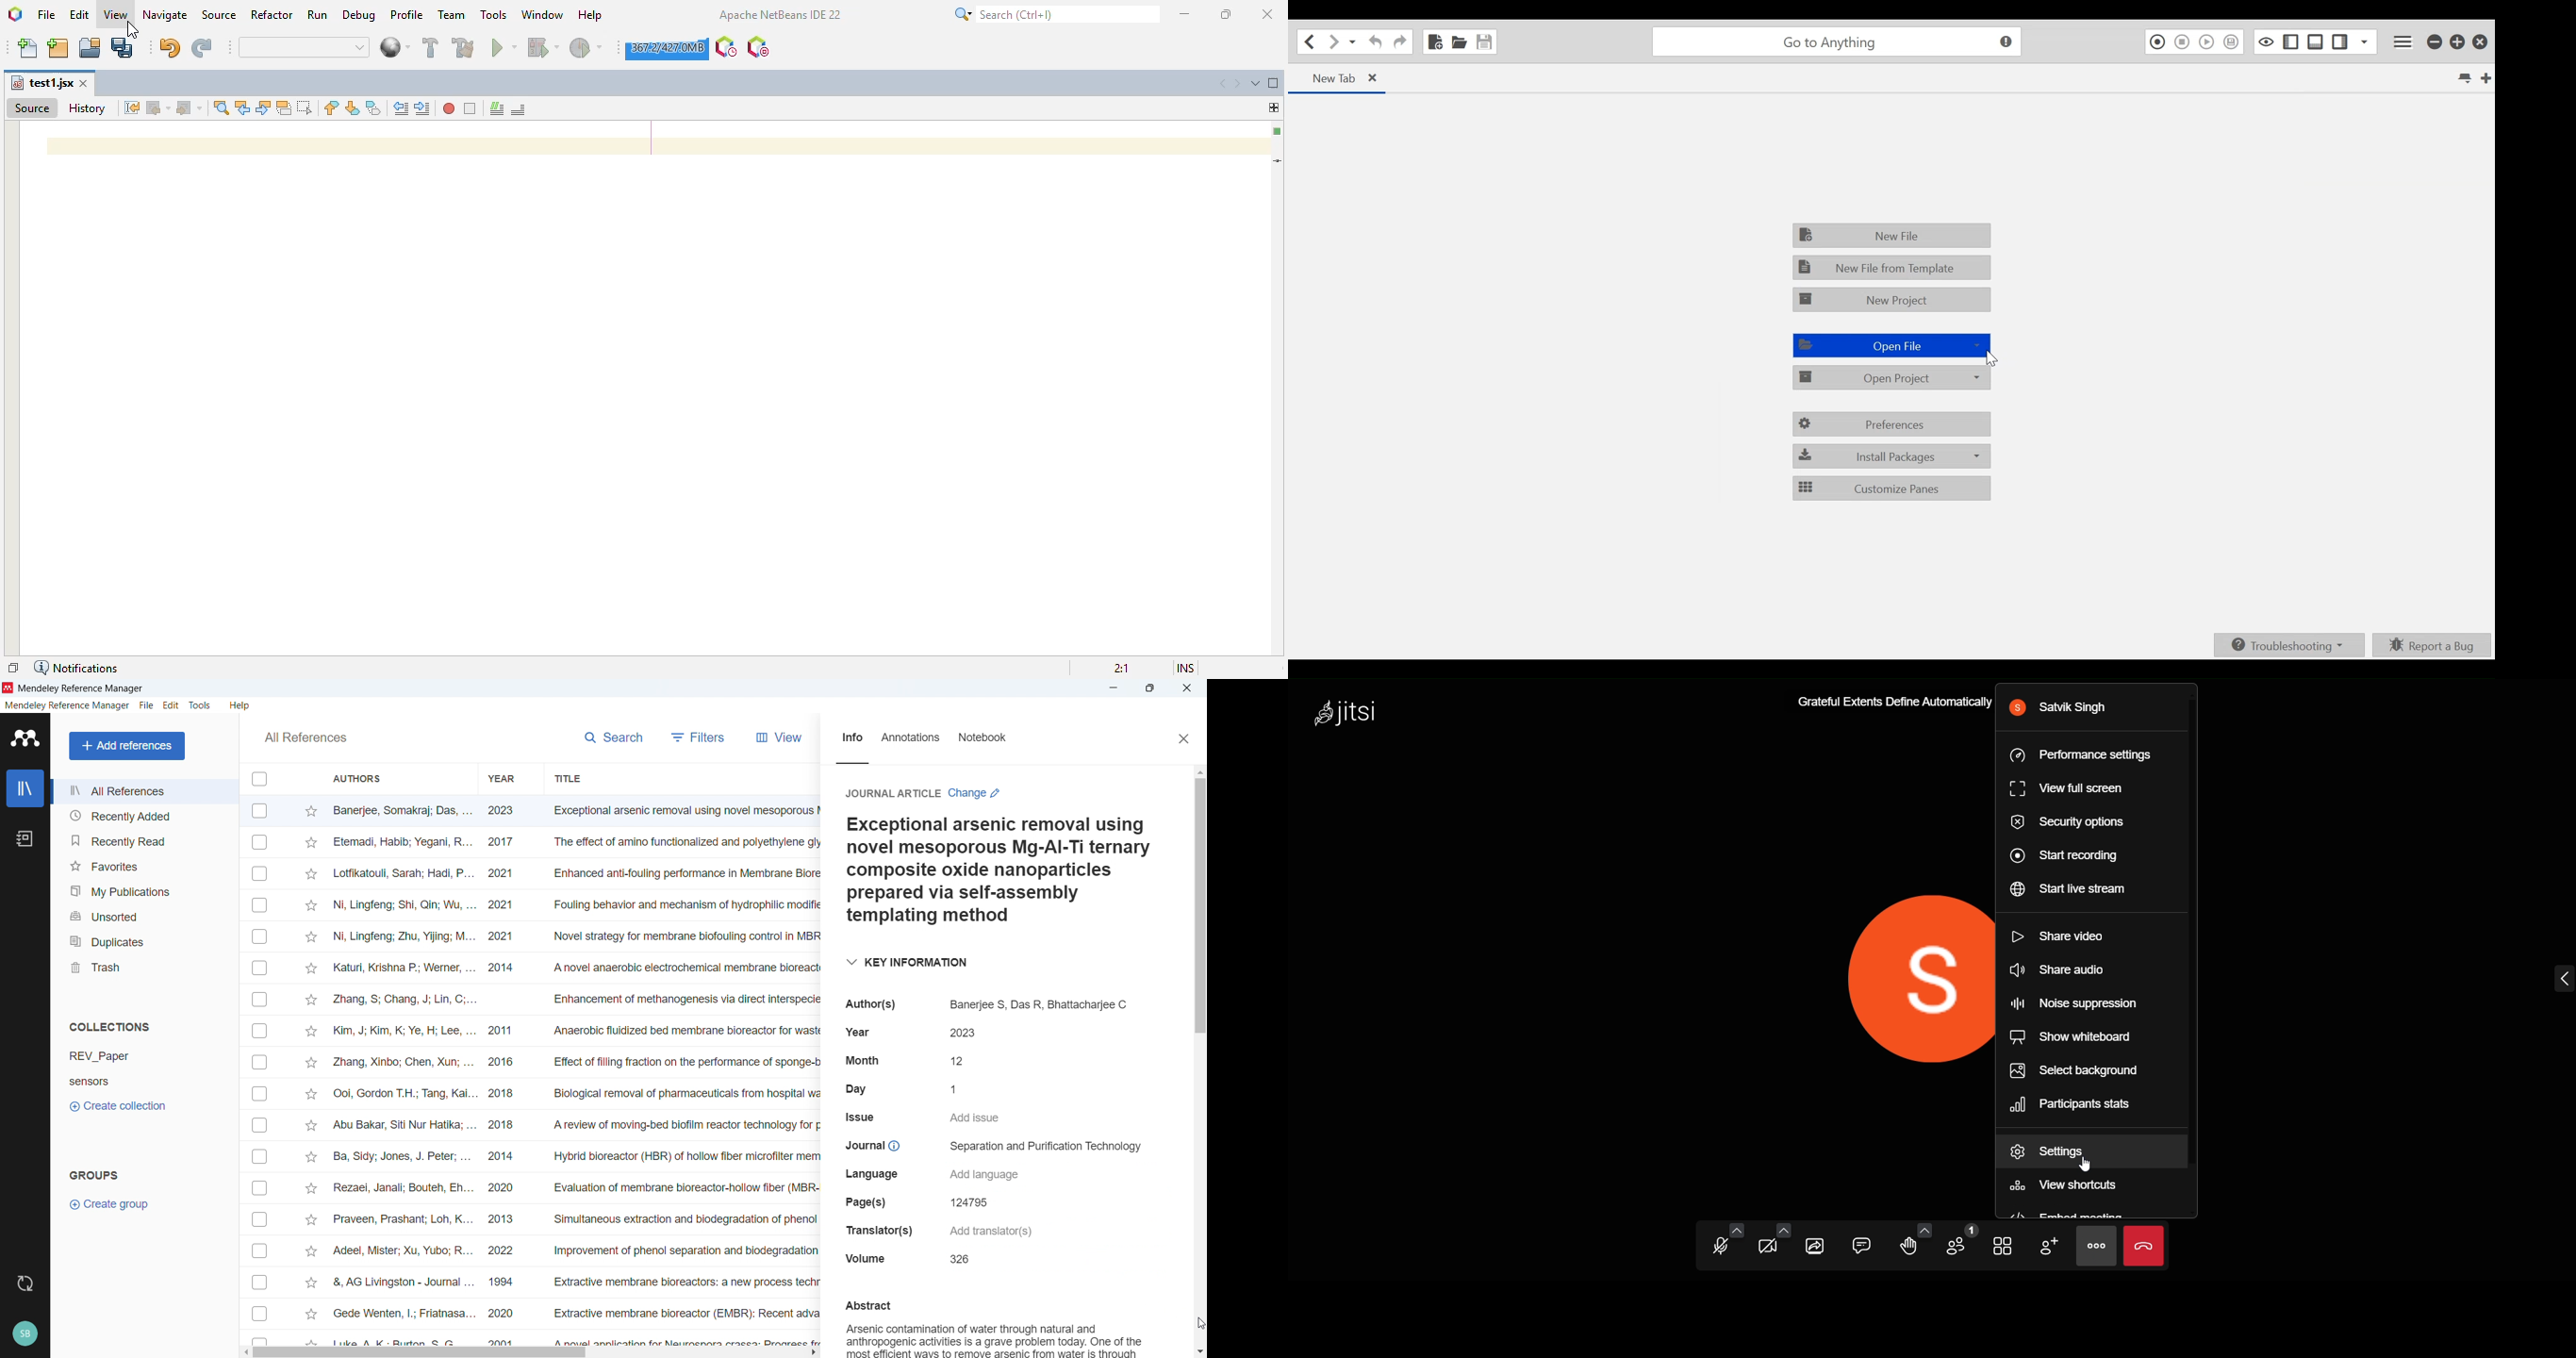 The width and height of the screenshot is (2576, 1372). What do you see at coordinates (144, 914) in the screenshot?
I see `unsorted` at bounding box center [144, 914].